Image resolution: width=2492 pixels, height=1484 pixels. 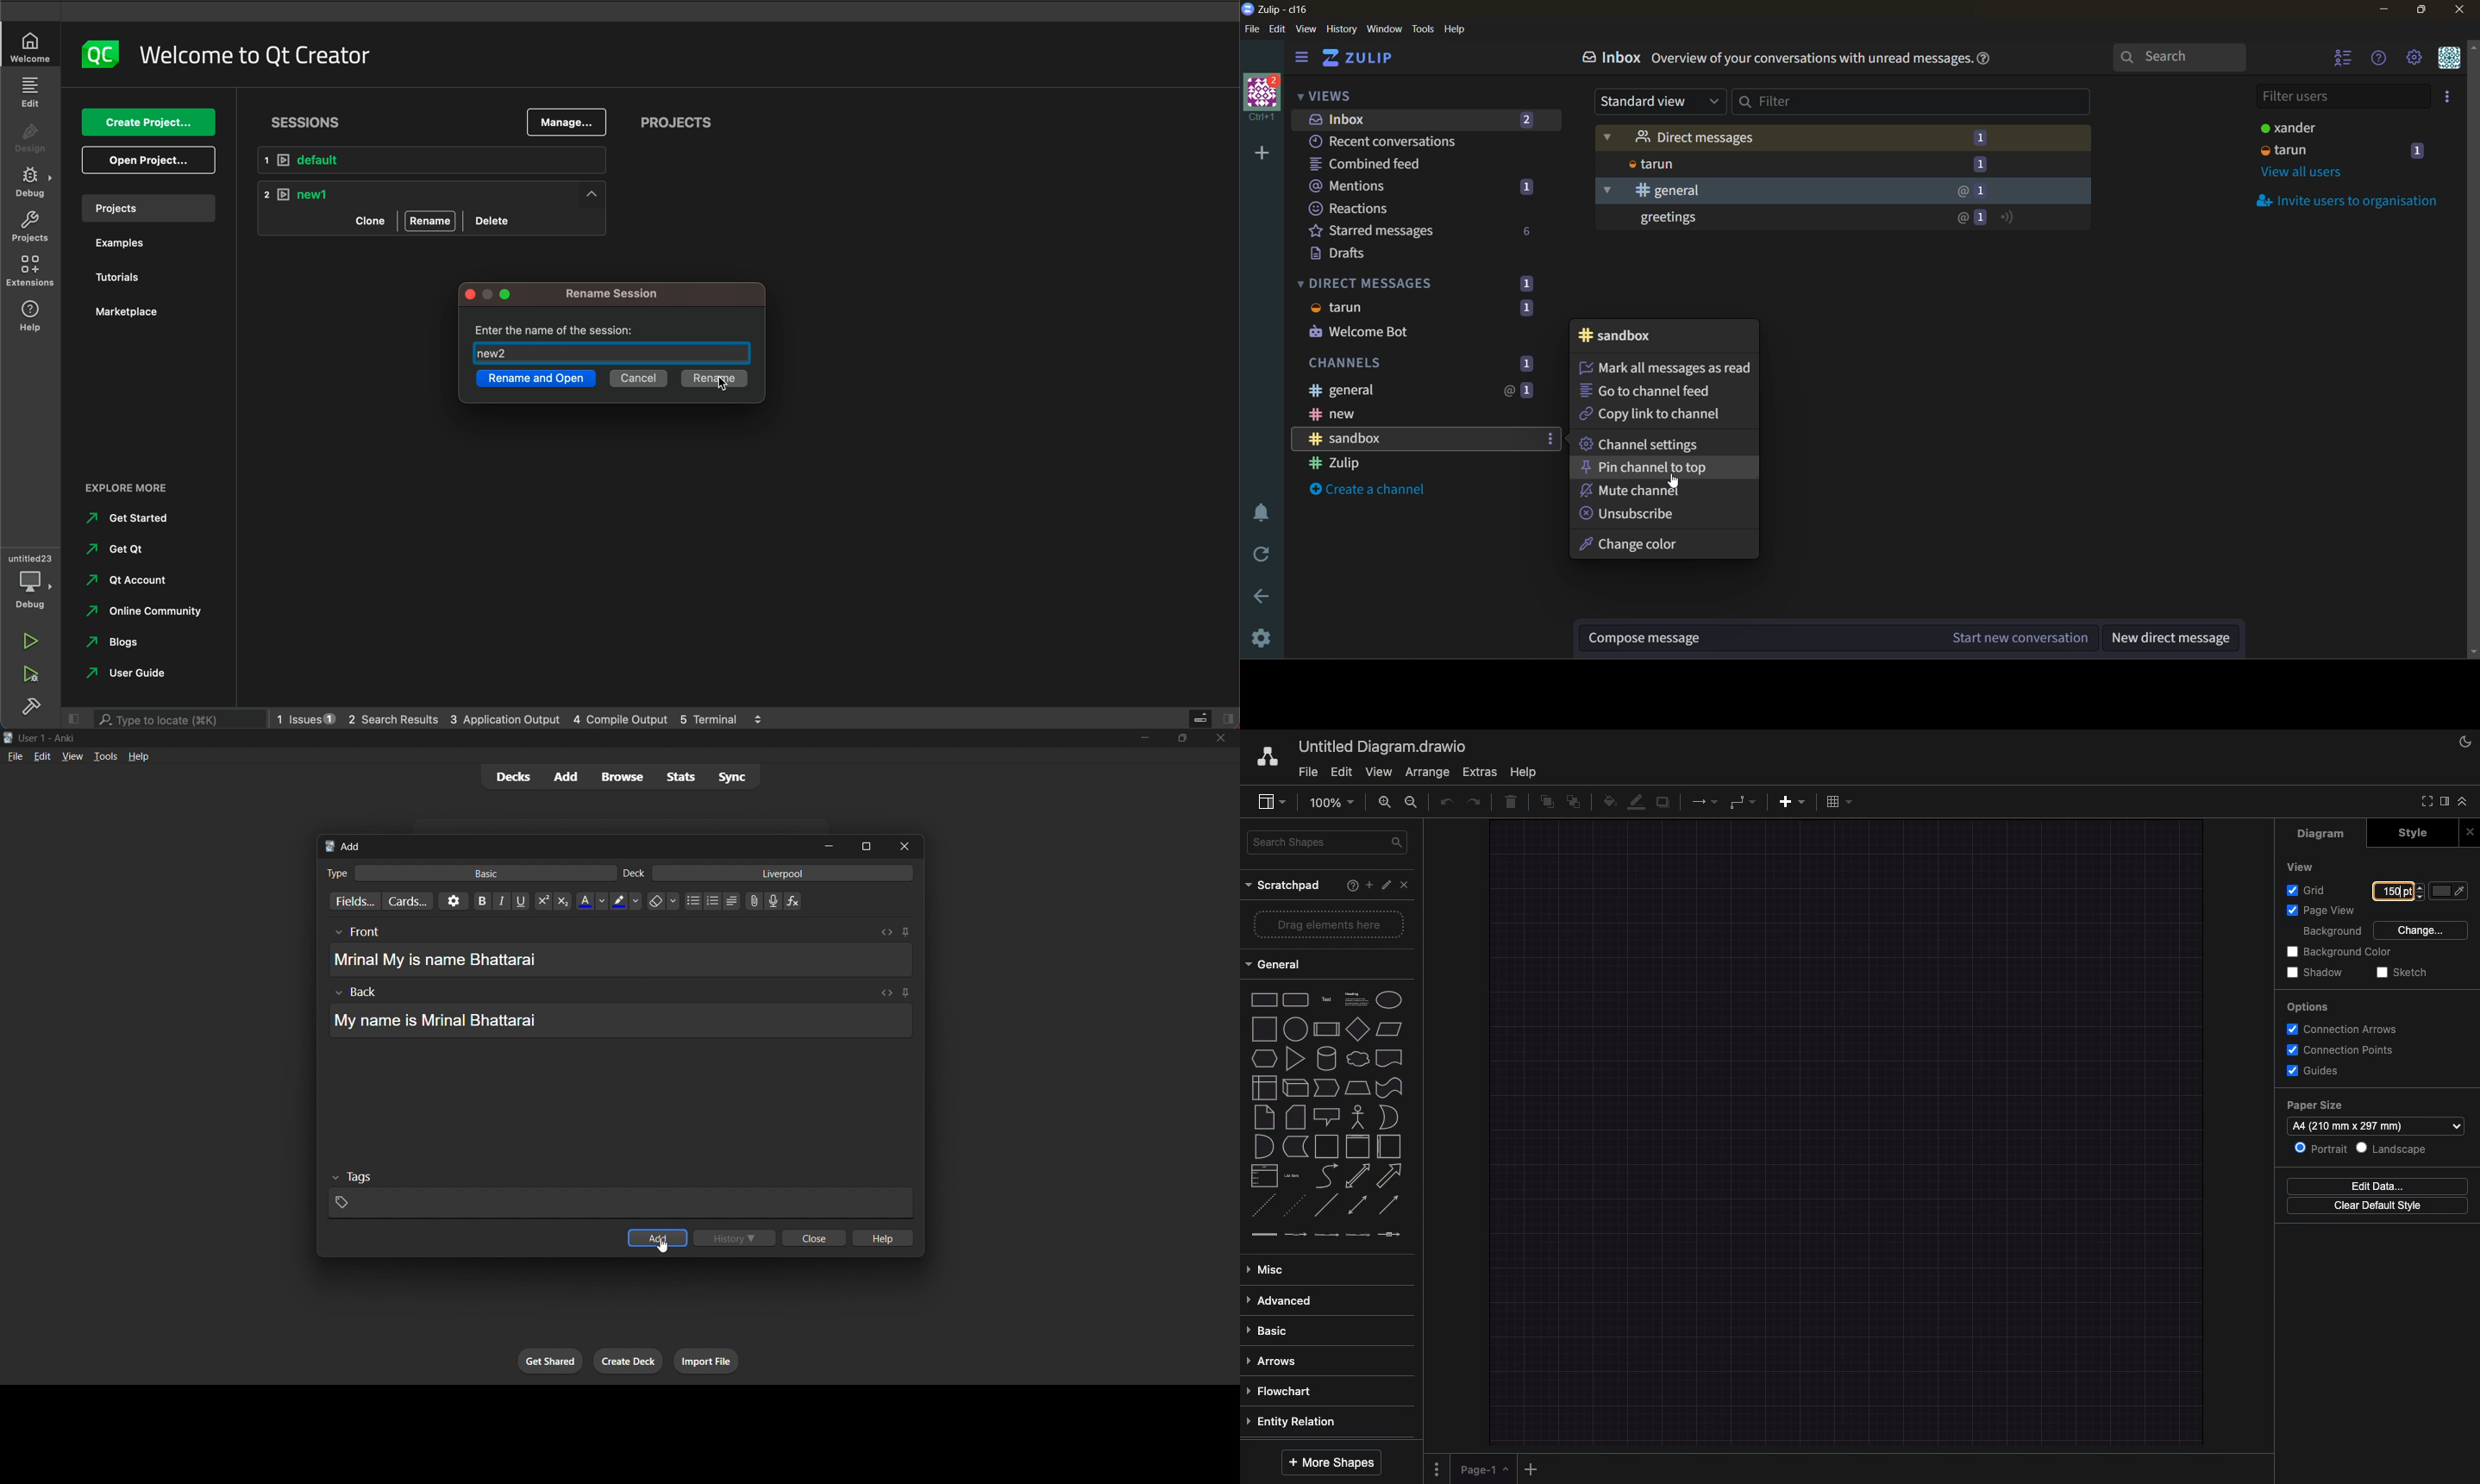 I want to click on edit, so click(x=1281, y=29).